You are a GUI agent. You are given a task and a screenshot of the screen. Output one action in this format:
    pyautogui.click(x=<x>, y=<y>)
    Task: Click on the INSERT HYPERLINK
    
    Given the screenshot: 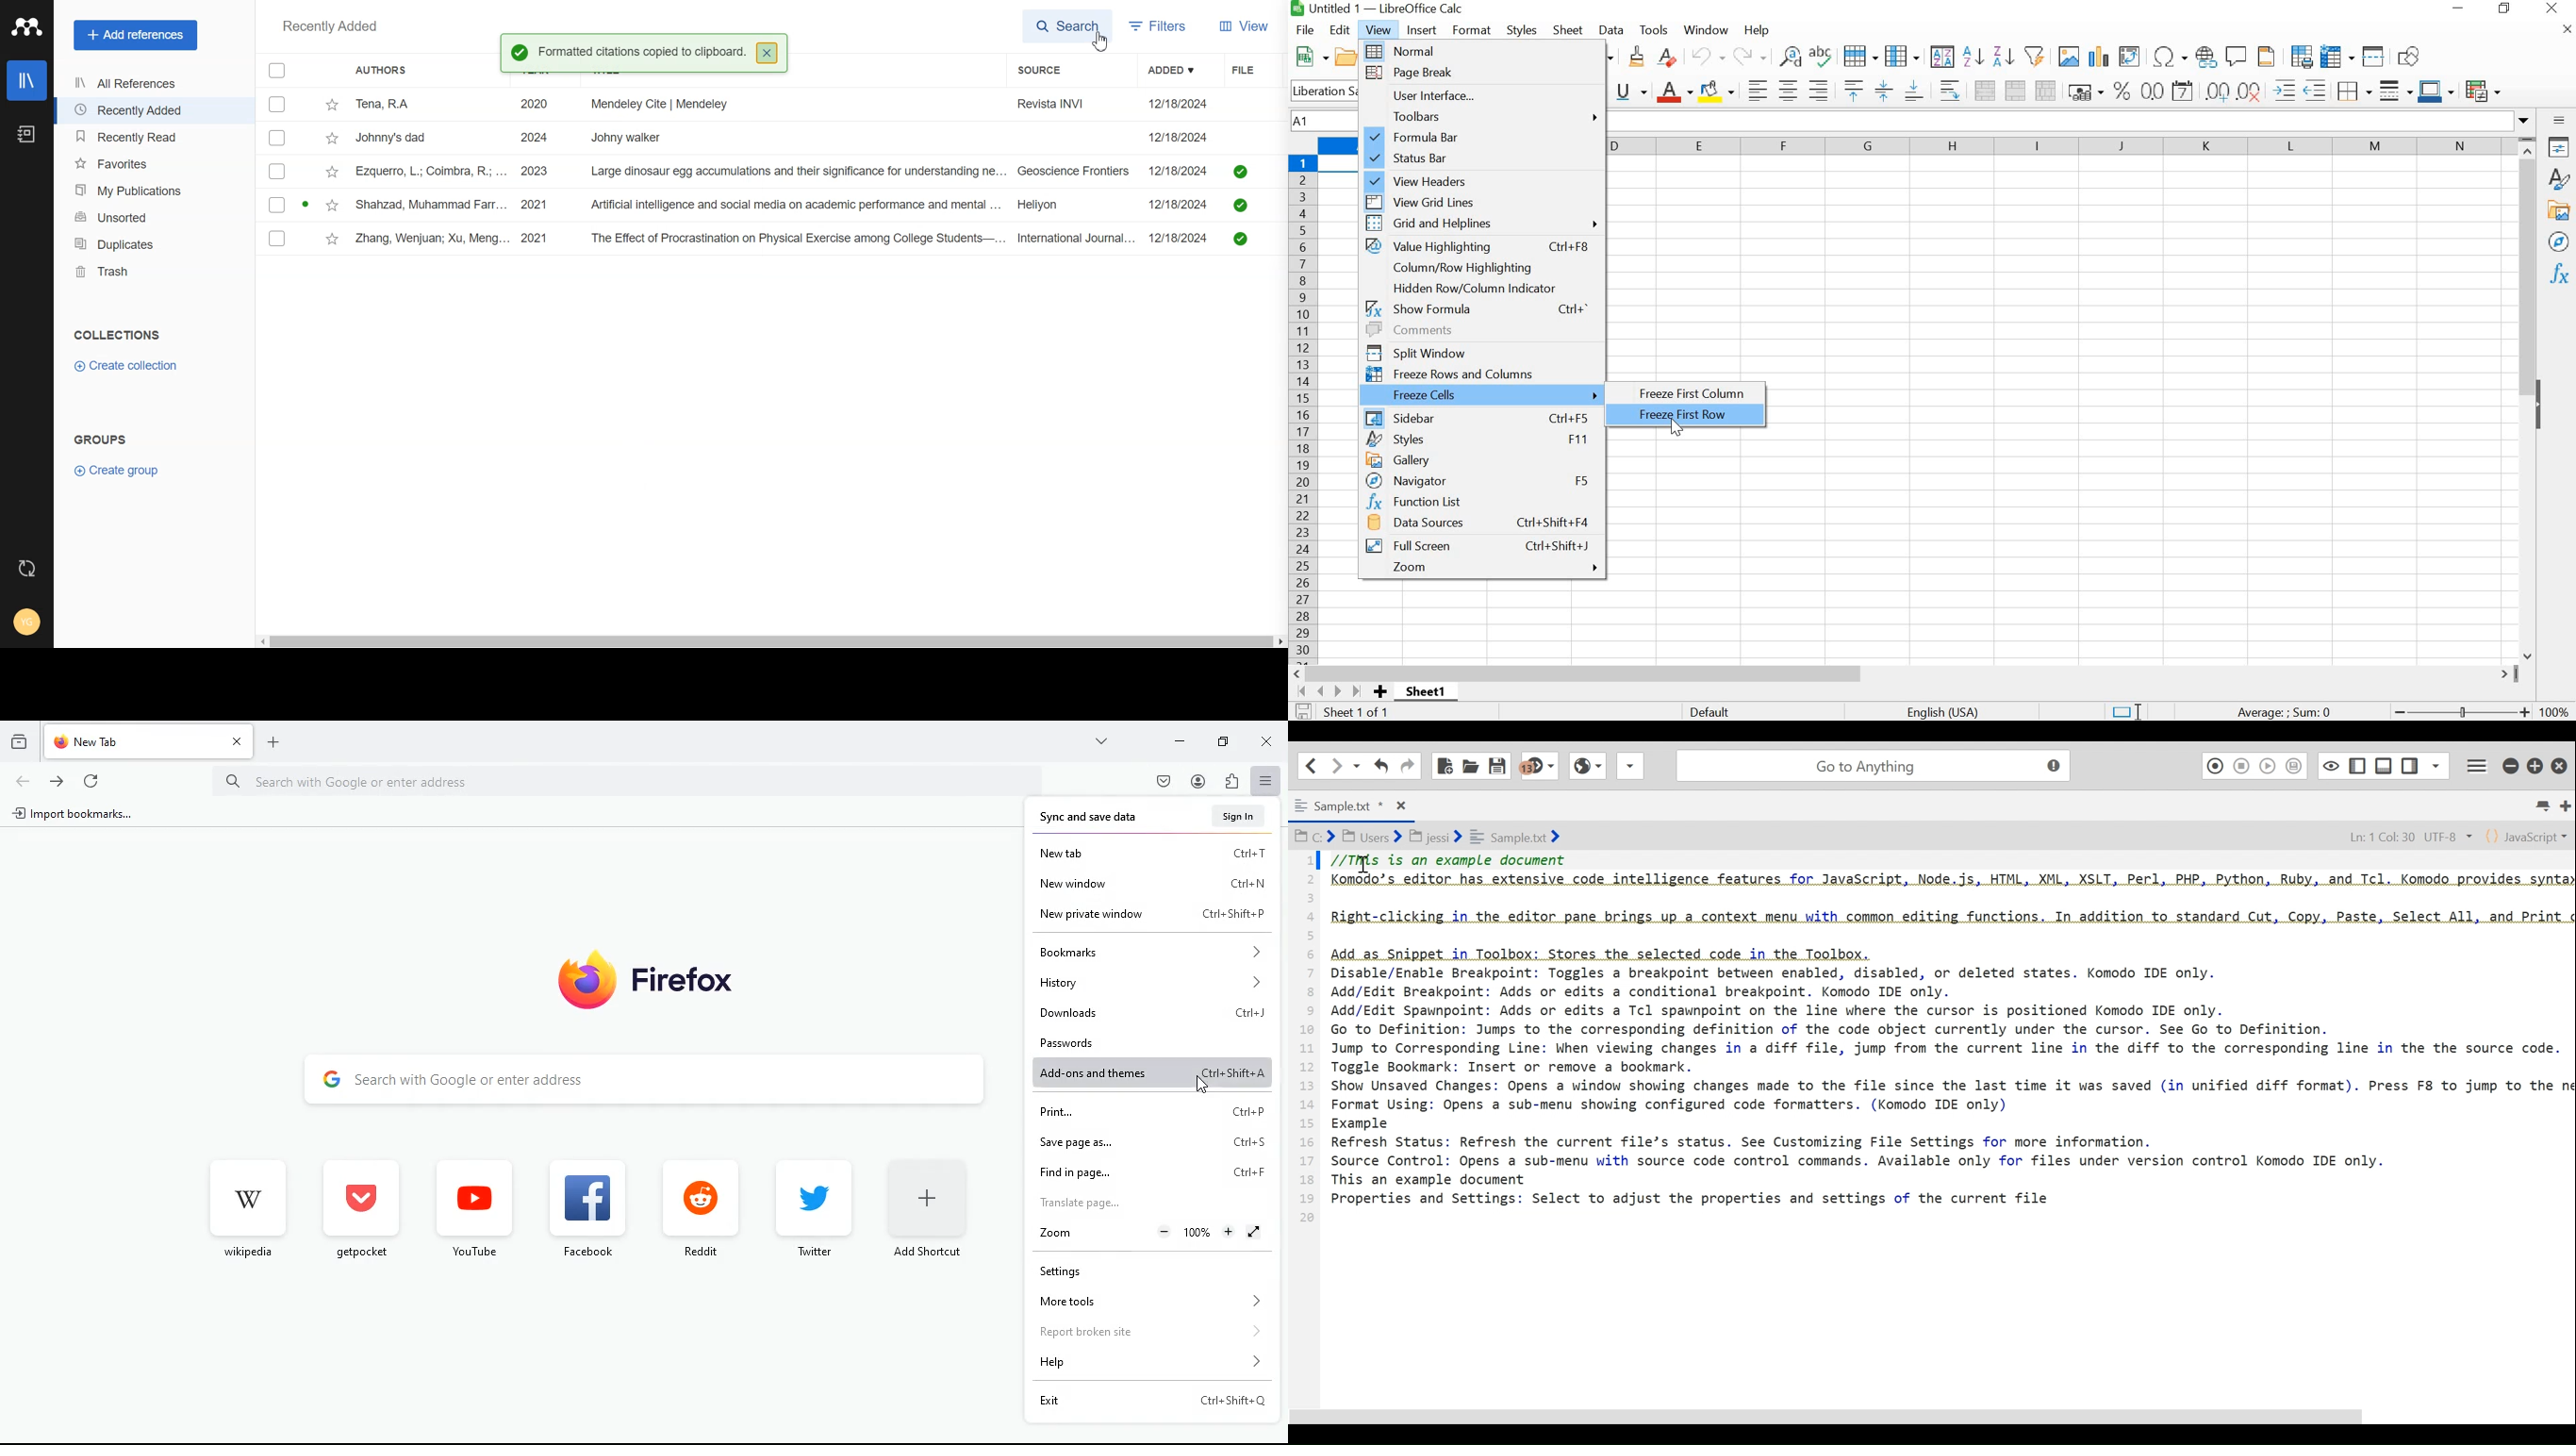 What is the action you would take?
    pyautogui.click(x=2206, y=56)
    